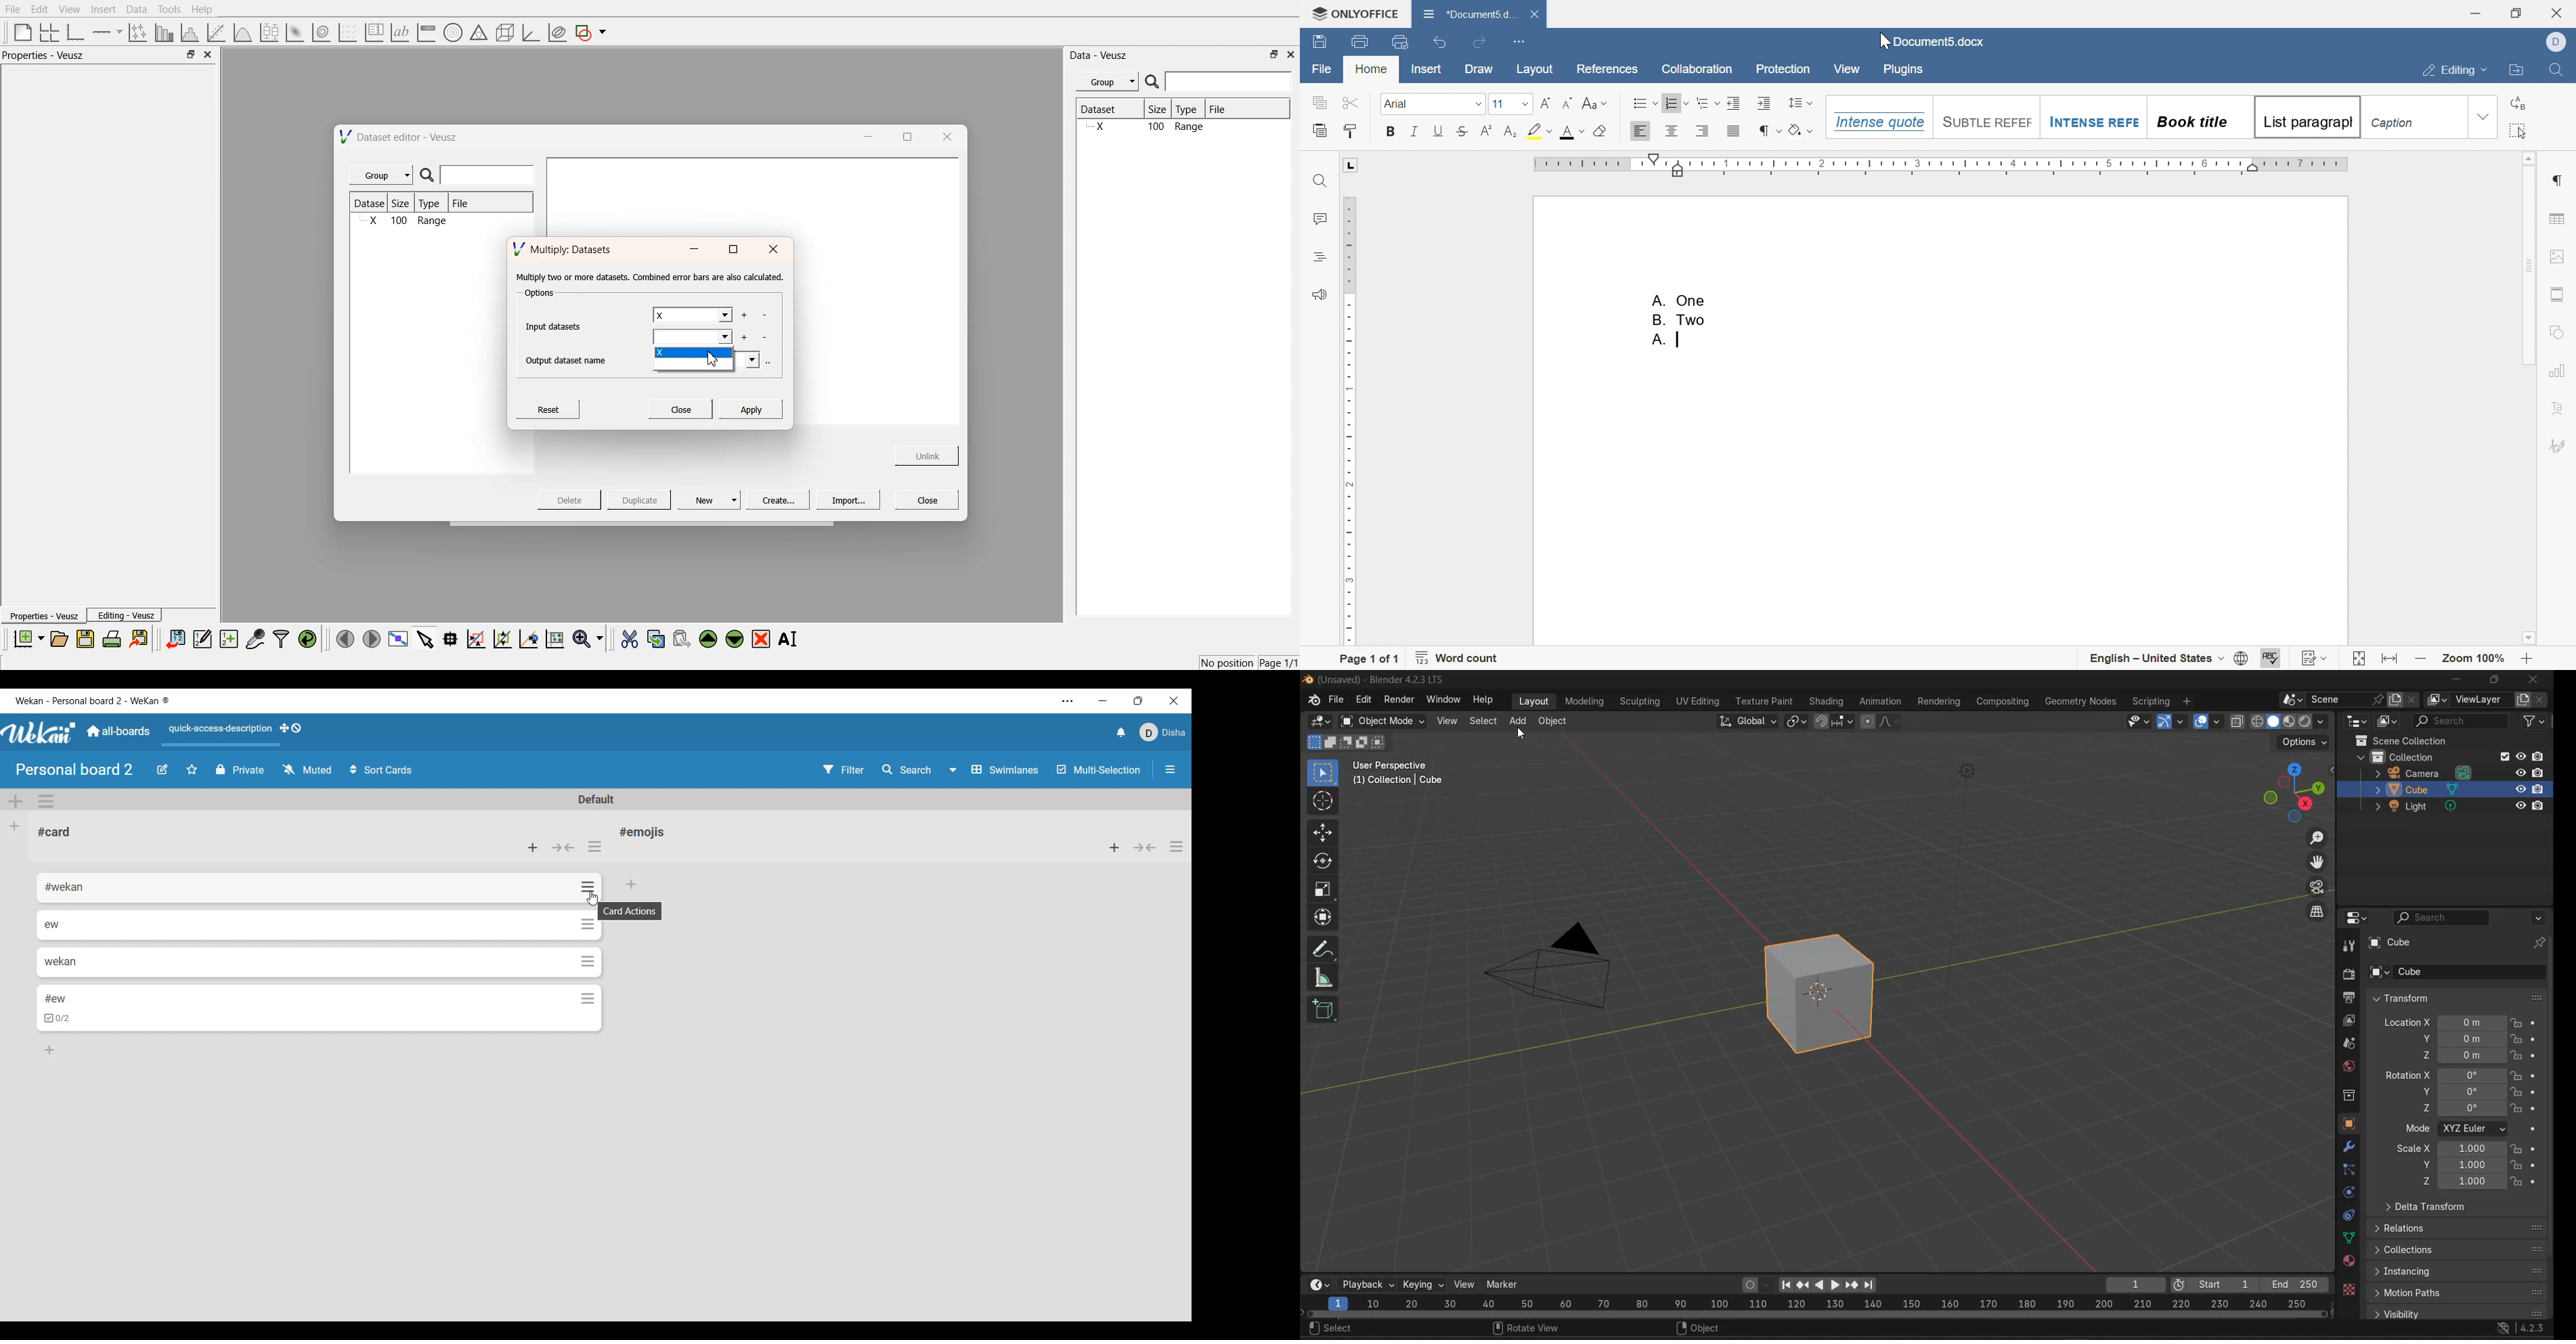 This screenshot has width=2576, height=1344. Describe the element at coordinates (2137, 1283) in the screenshot. I see `current frame` at that location.